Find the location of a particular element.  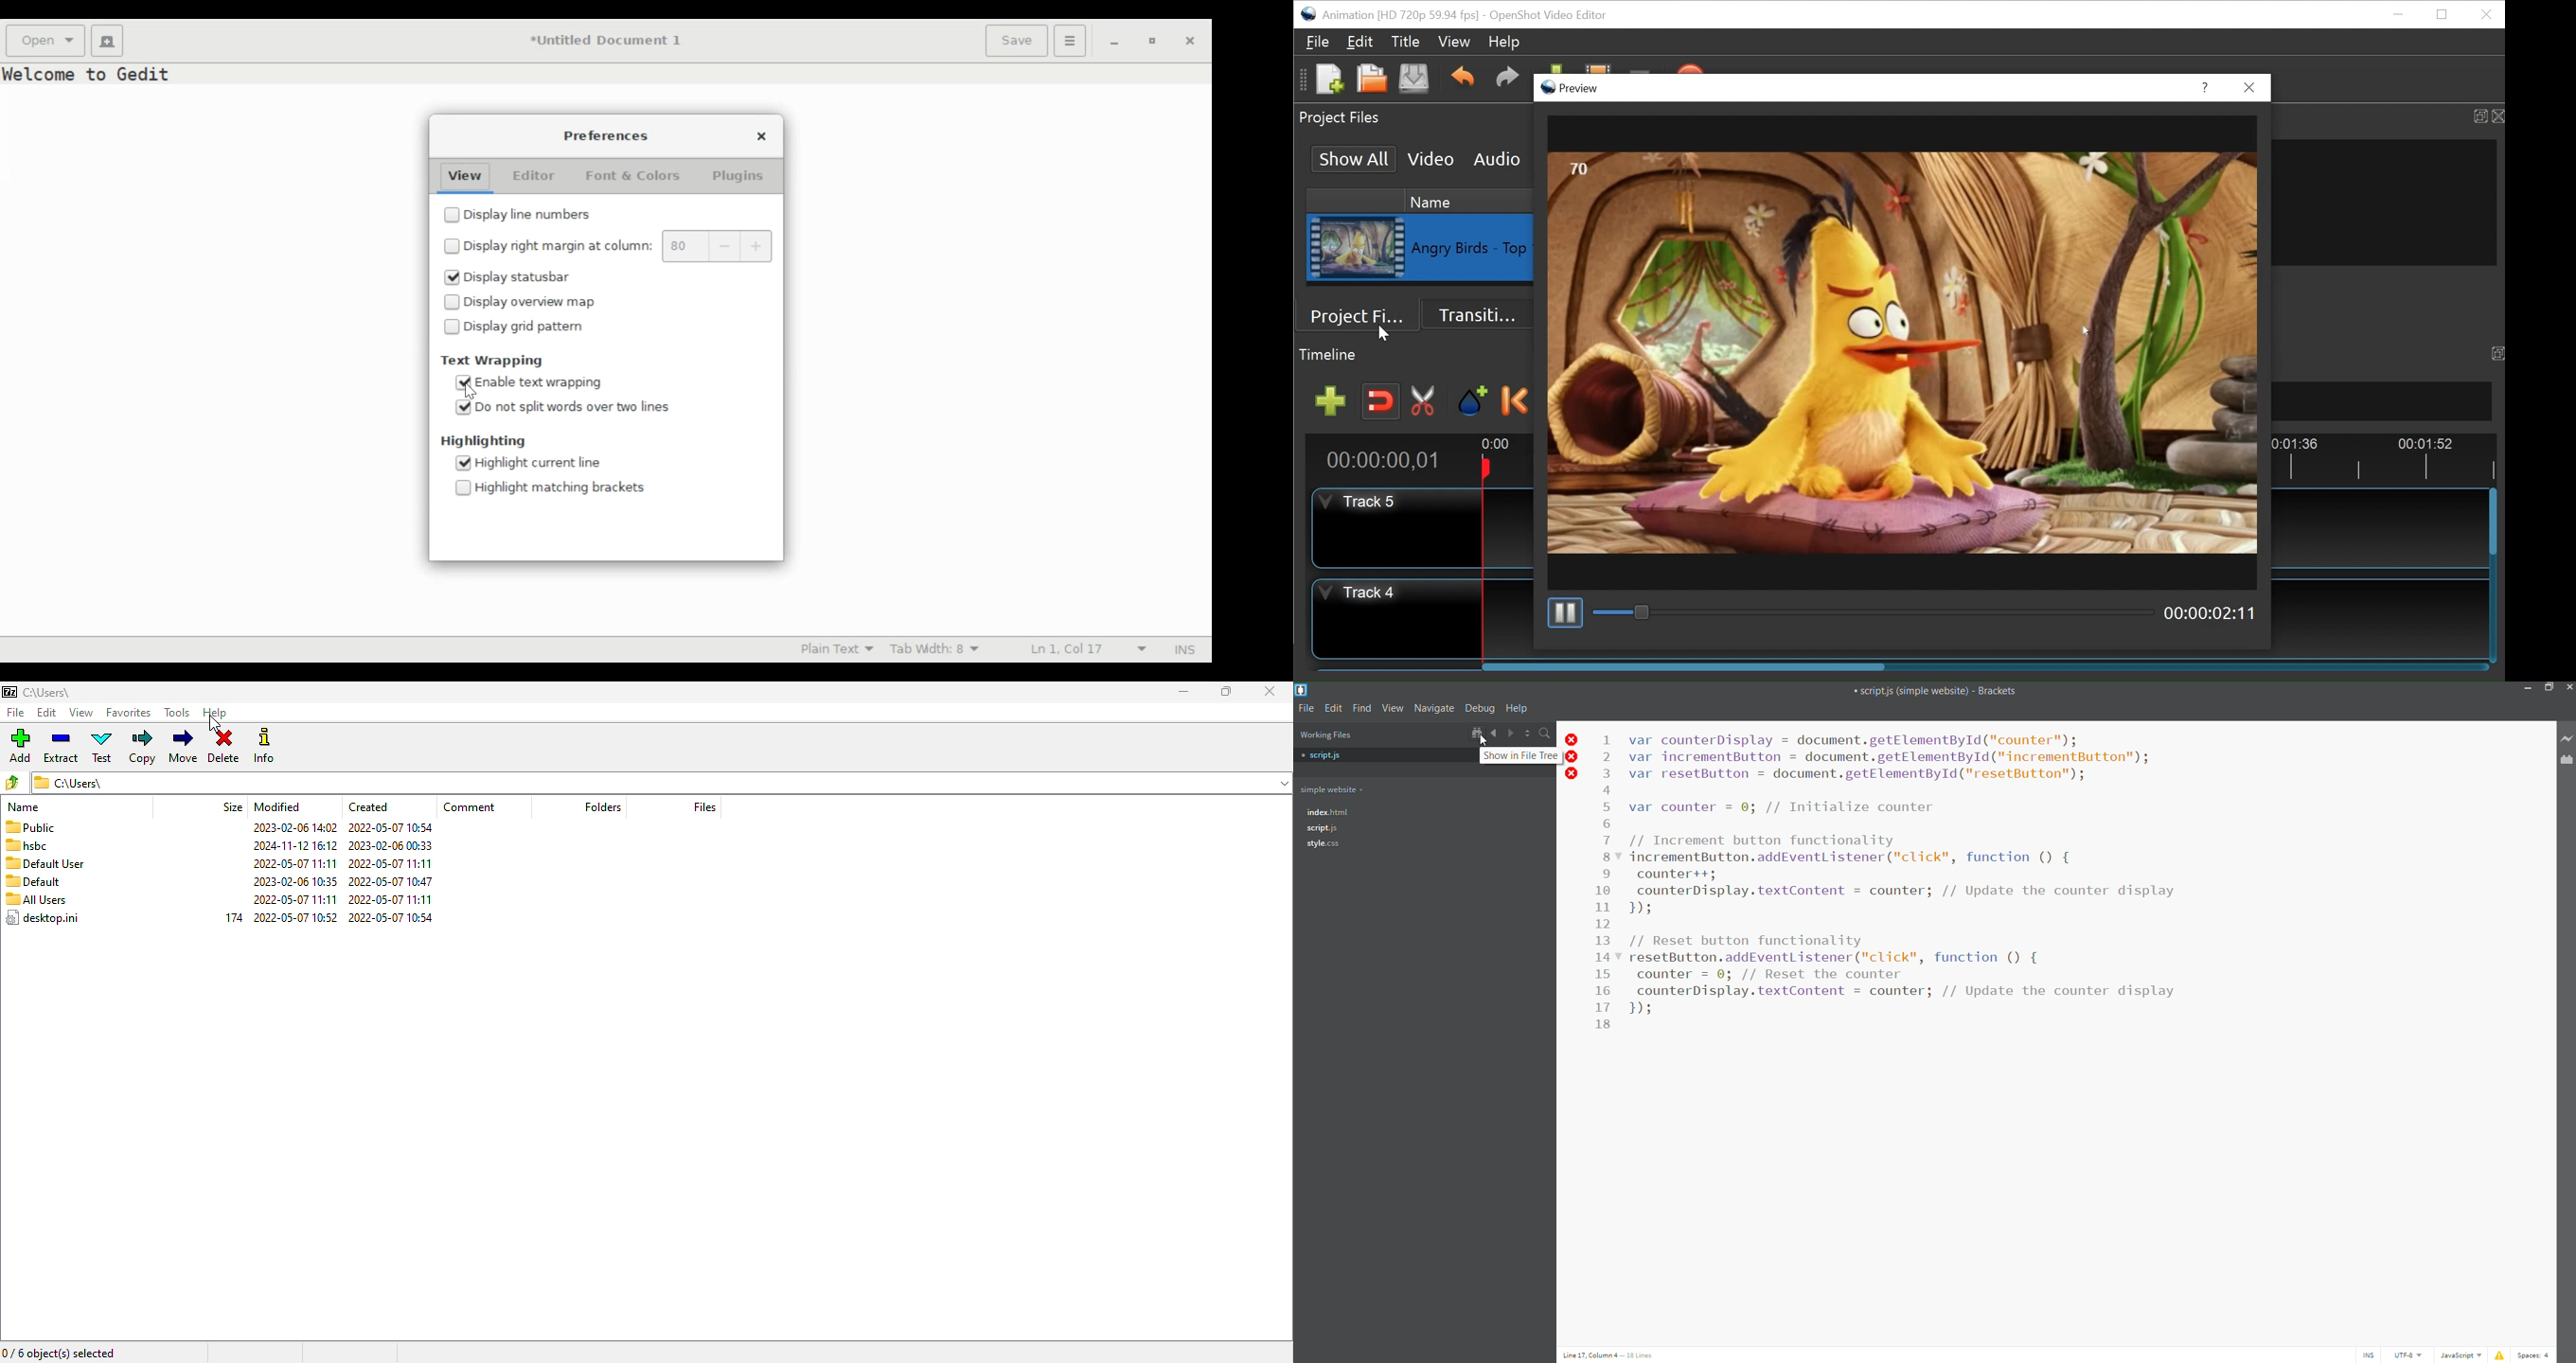

cursor is located at coordinates (1483, 740).